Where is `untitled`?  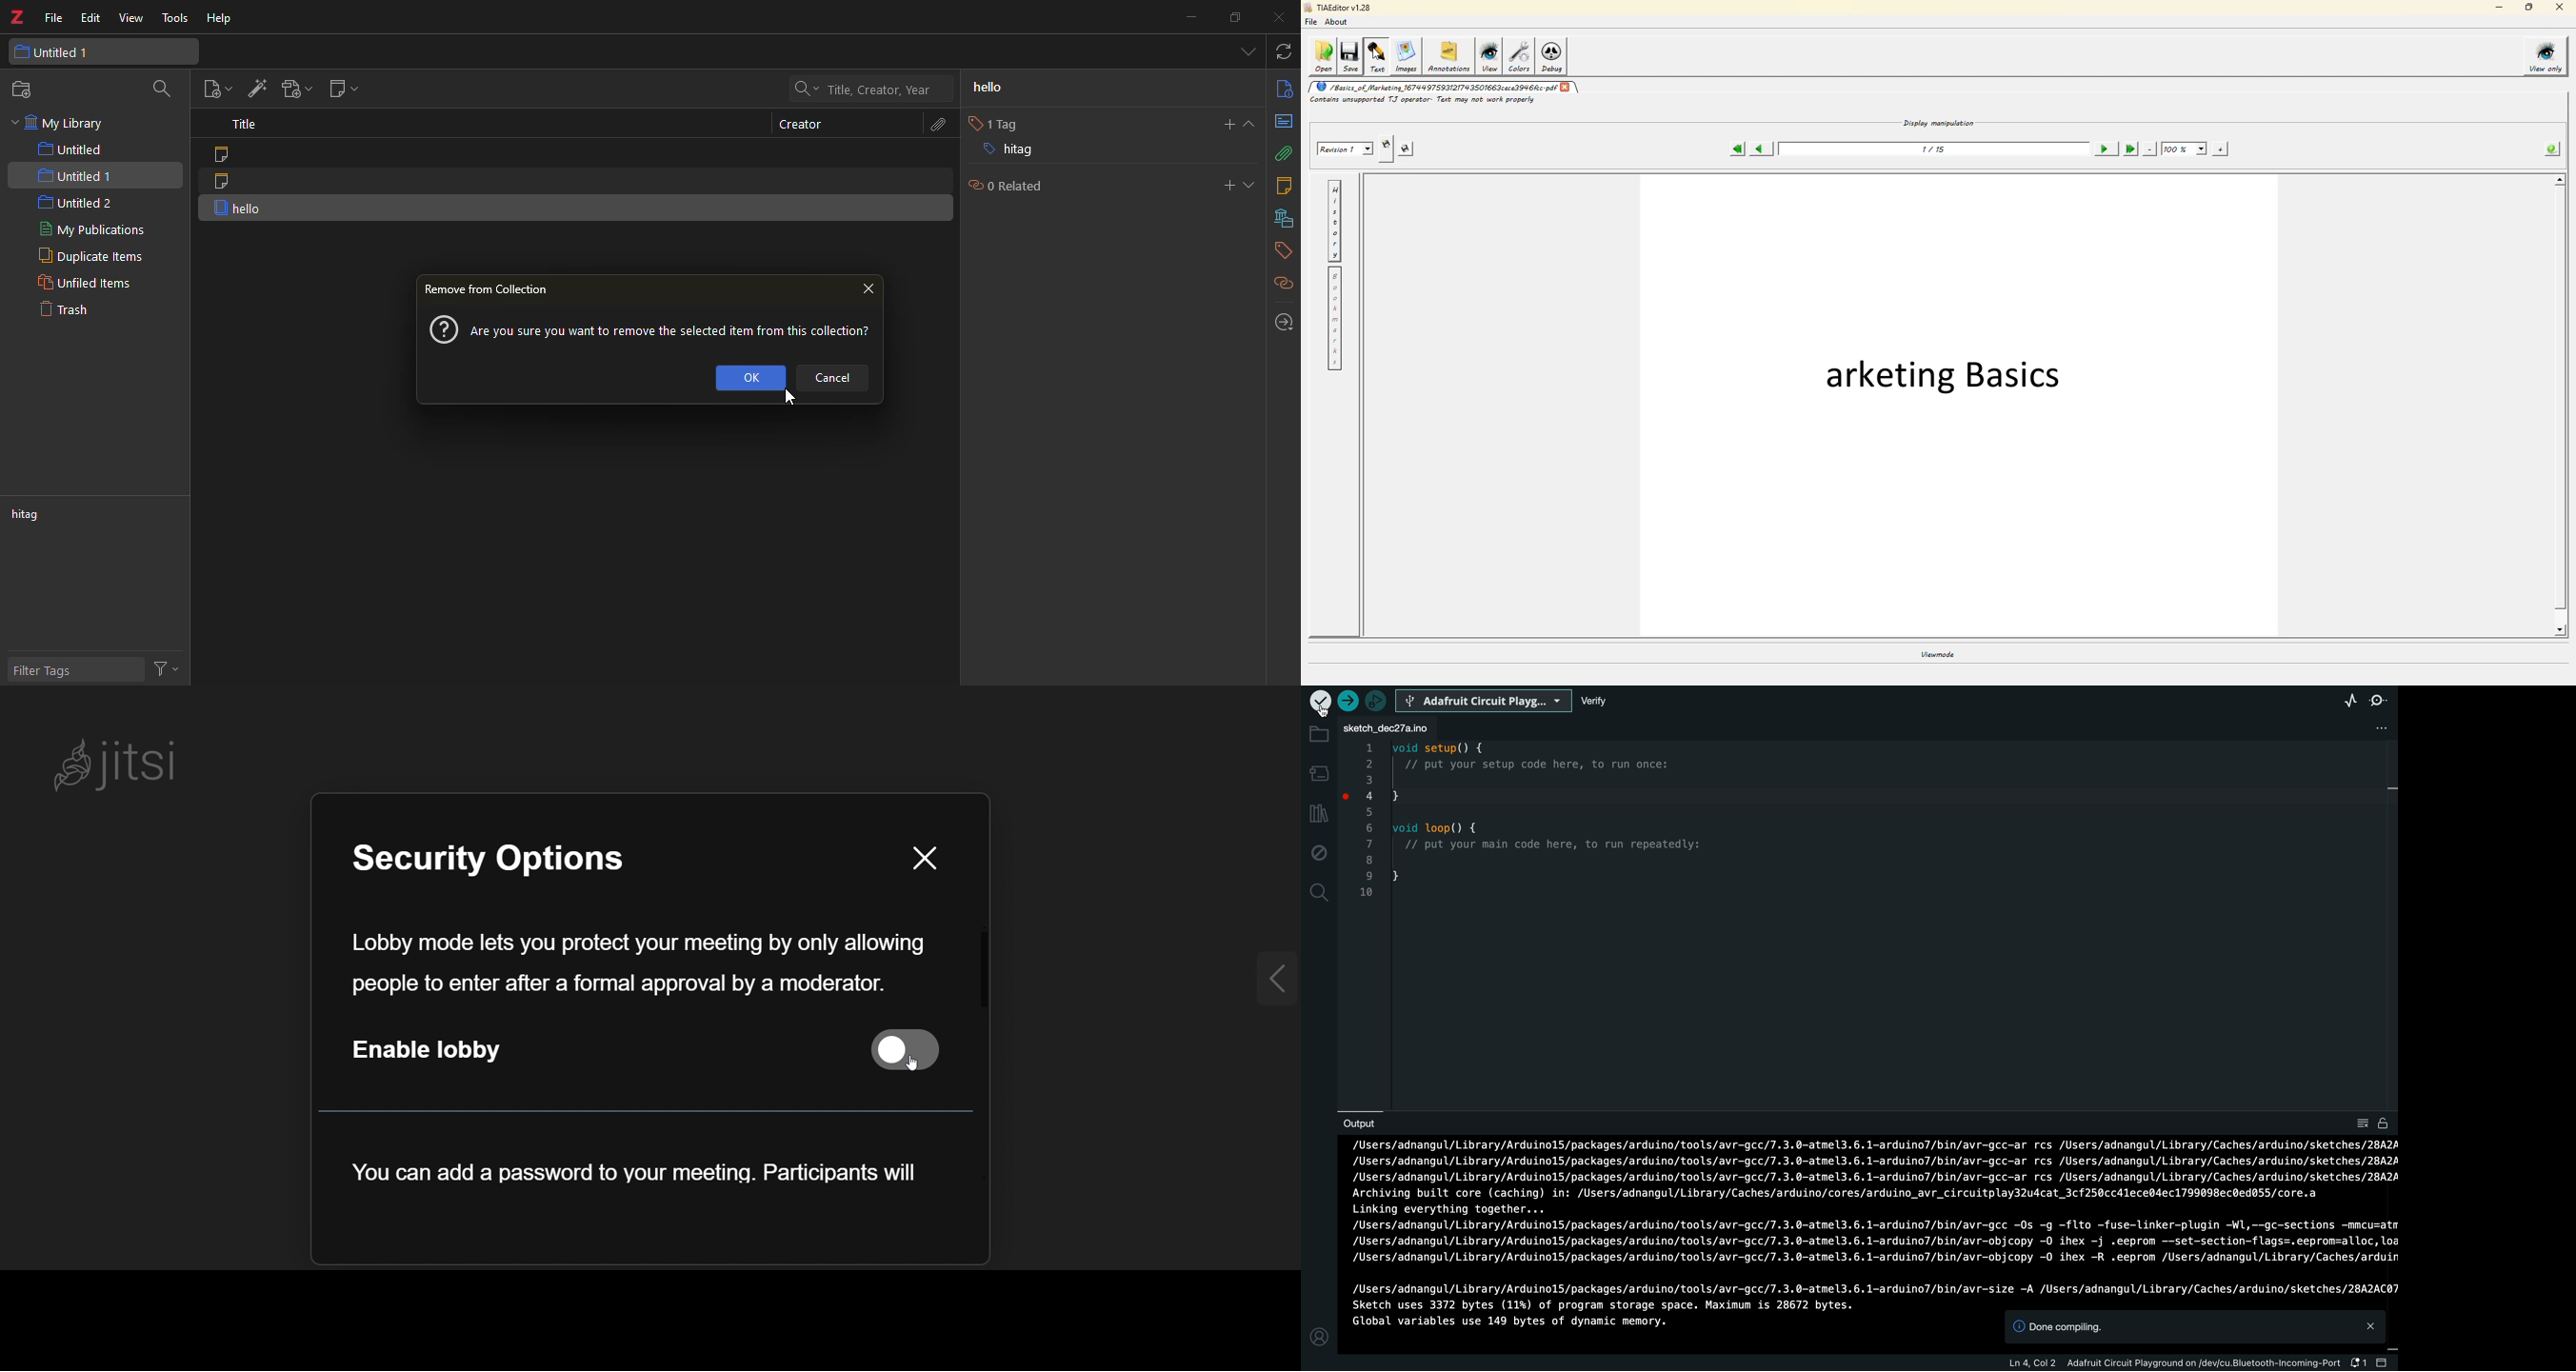 untitled is located at coordinates (75, 149).